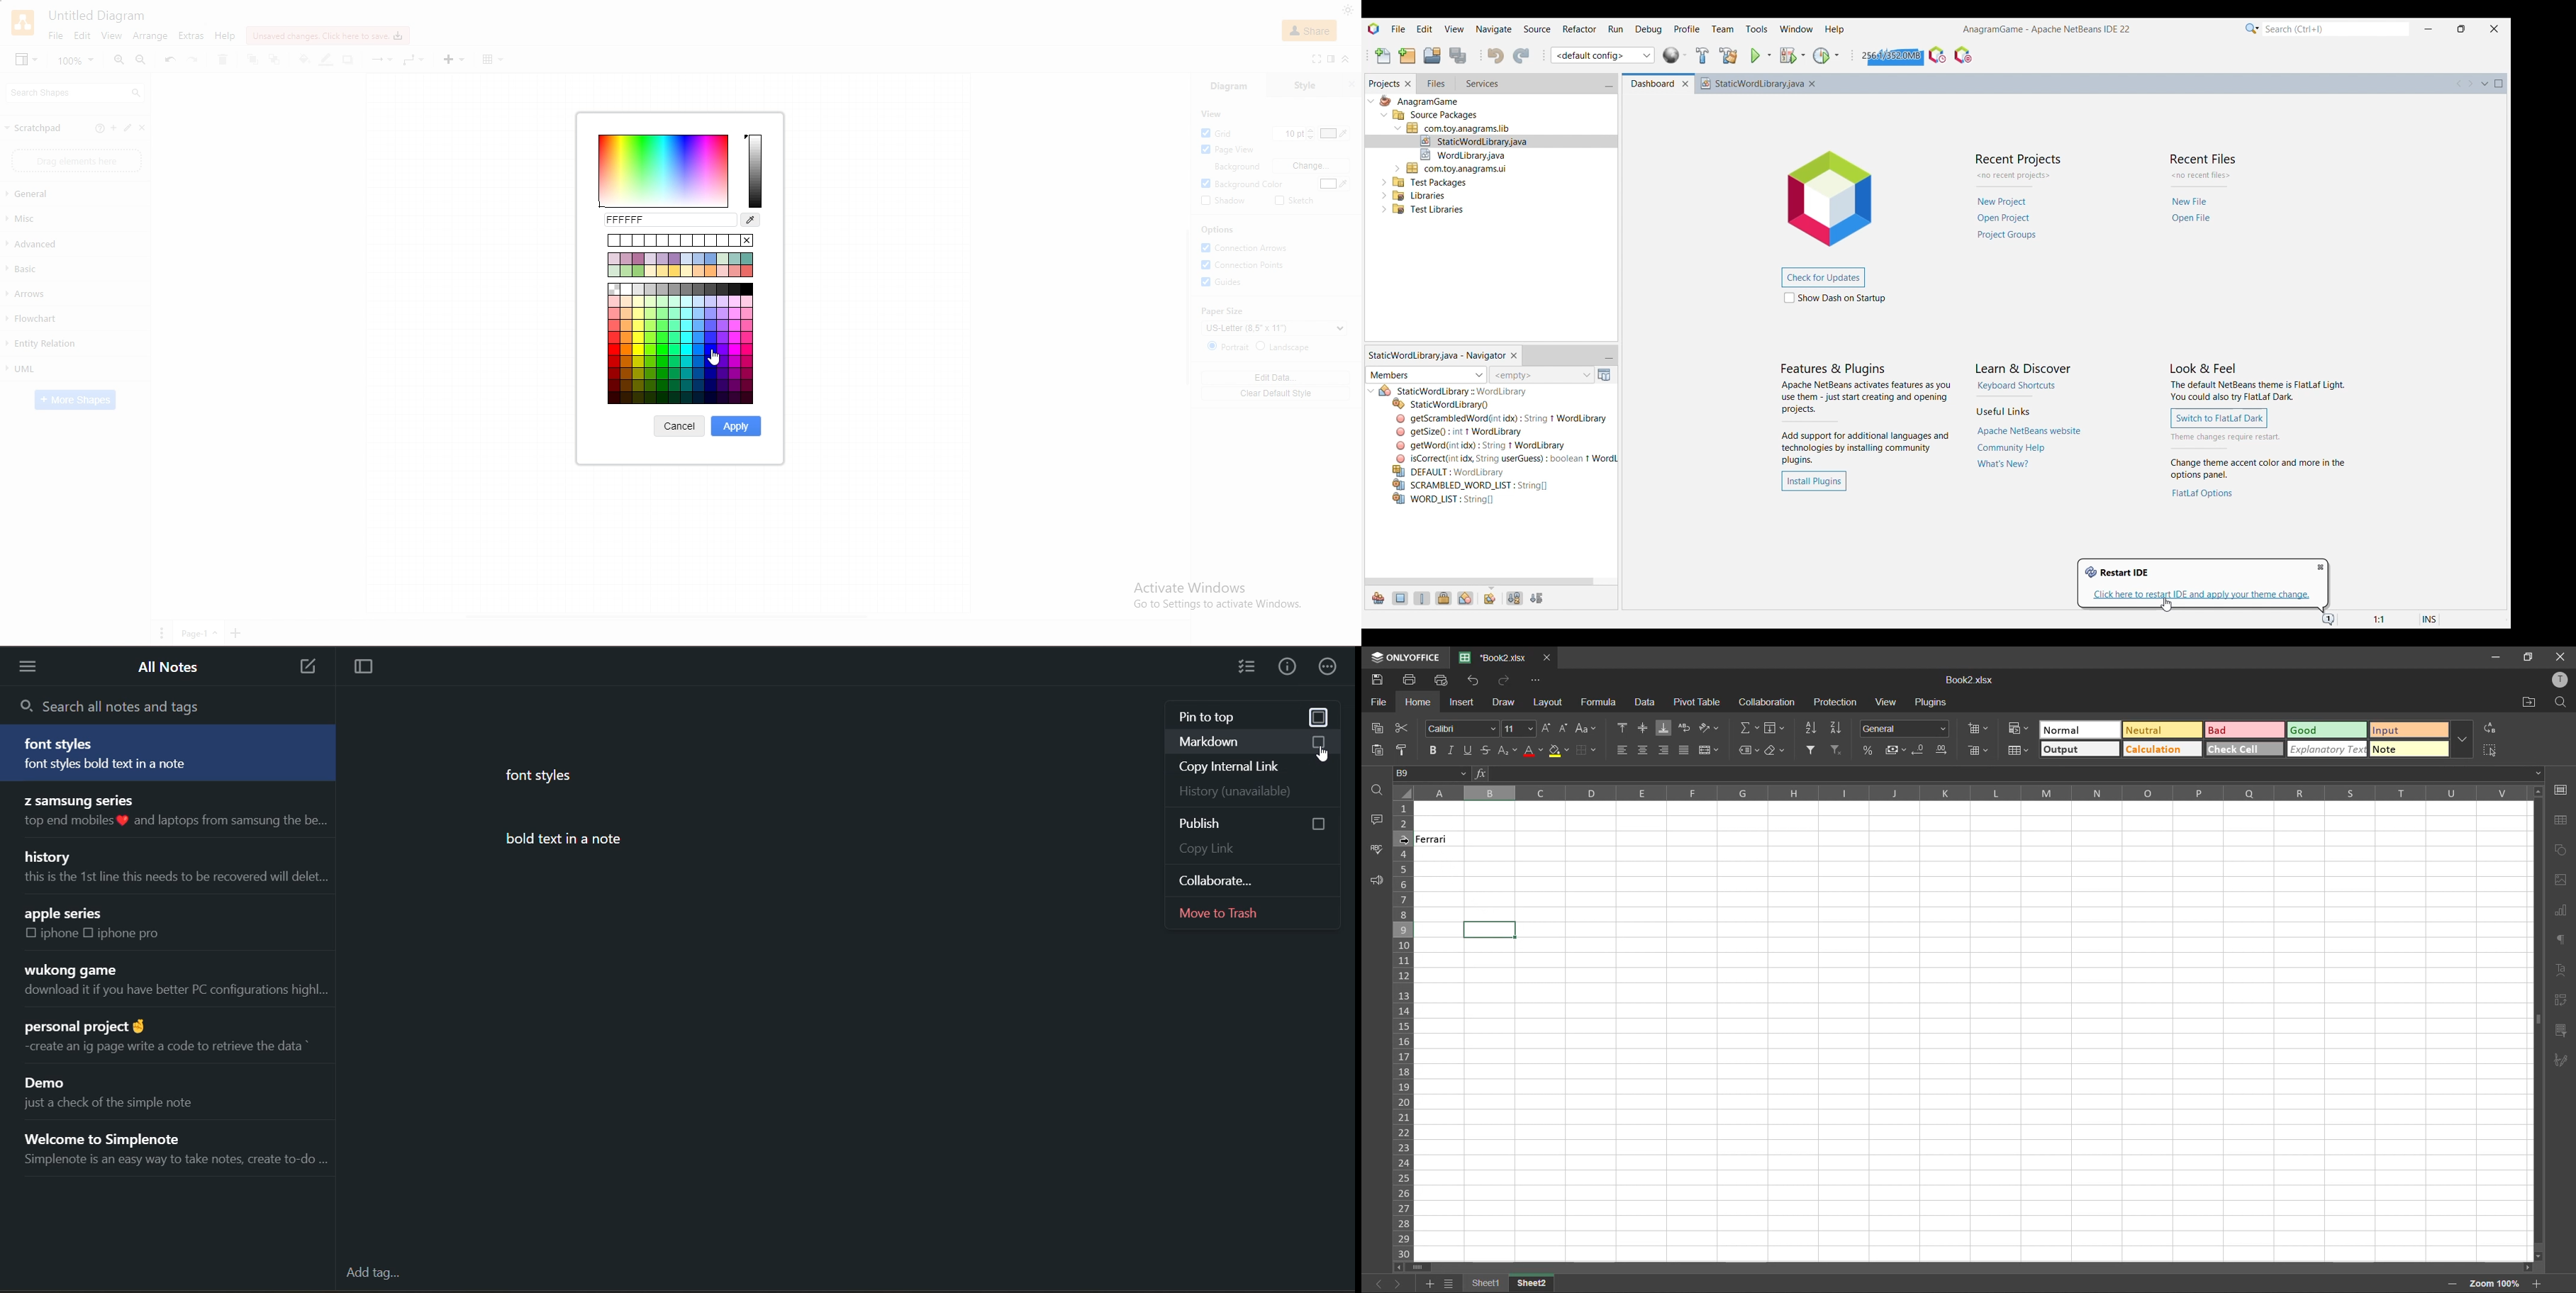 The height and width of the screenshot is (1316, 2576). I want to click on align center, so click(1644, 750).